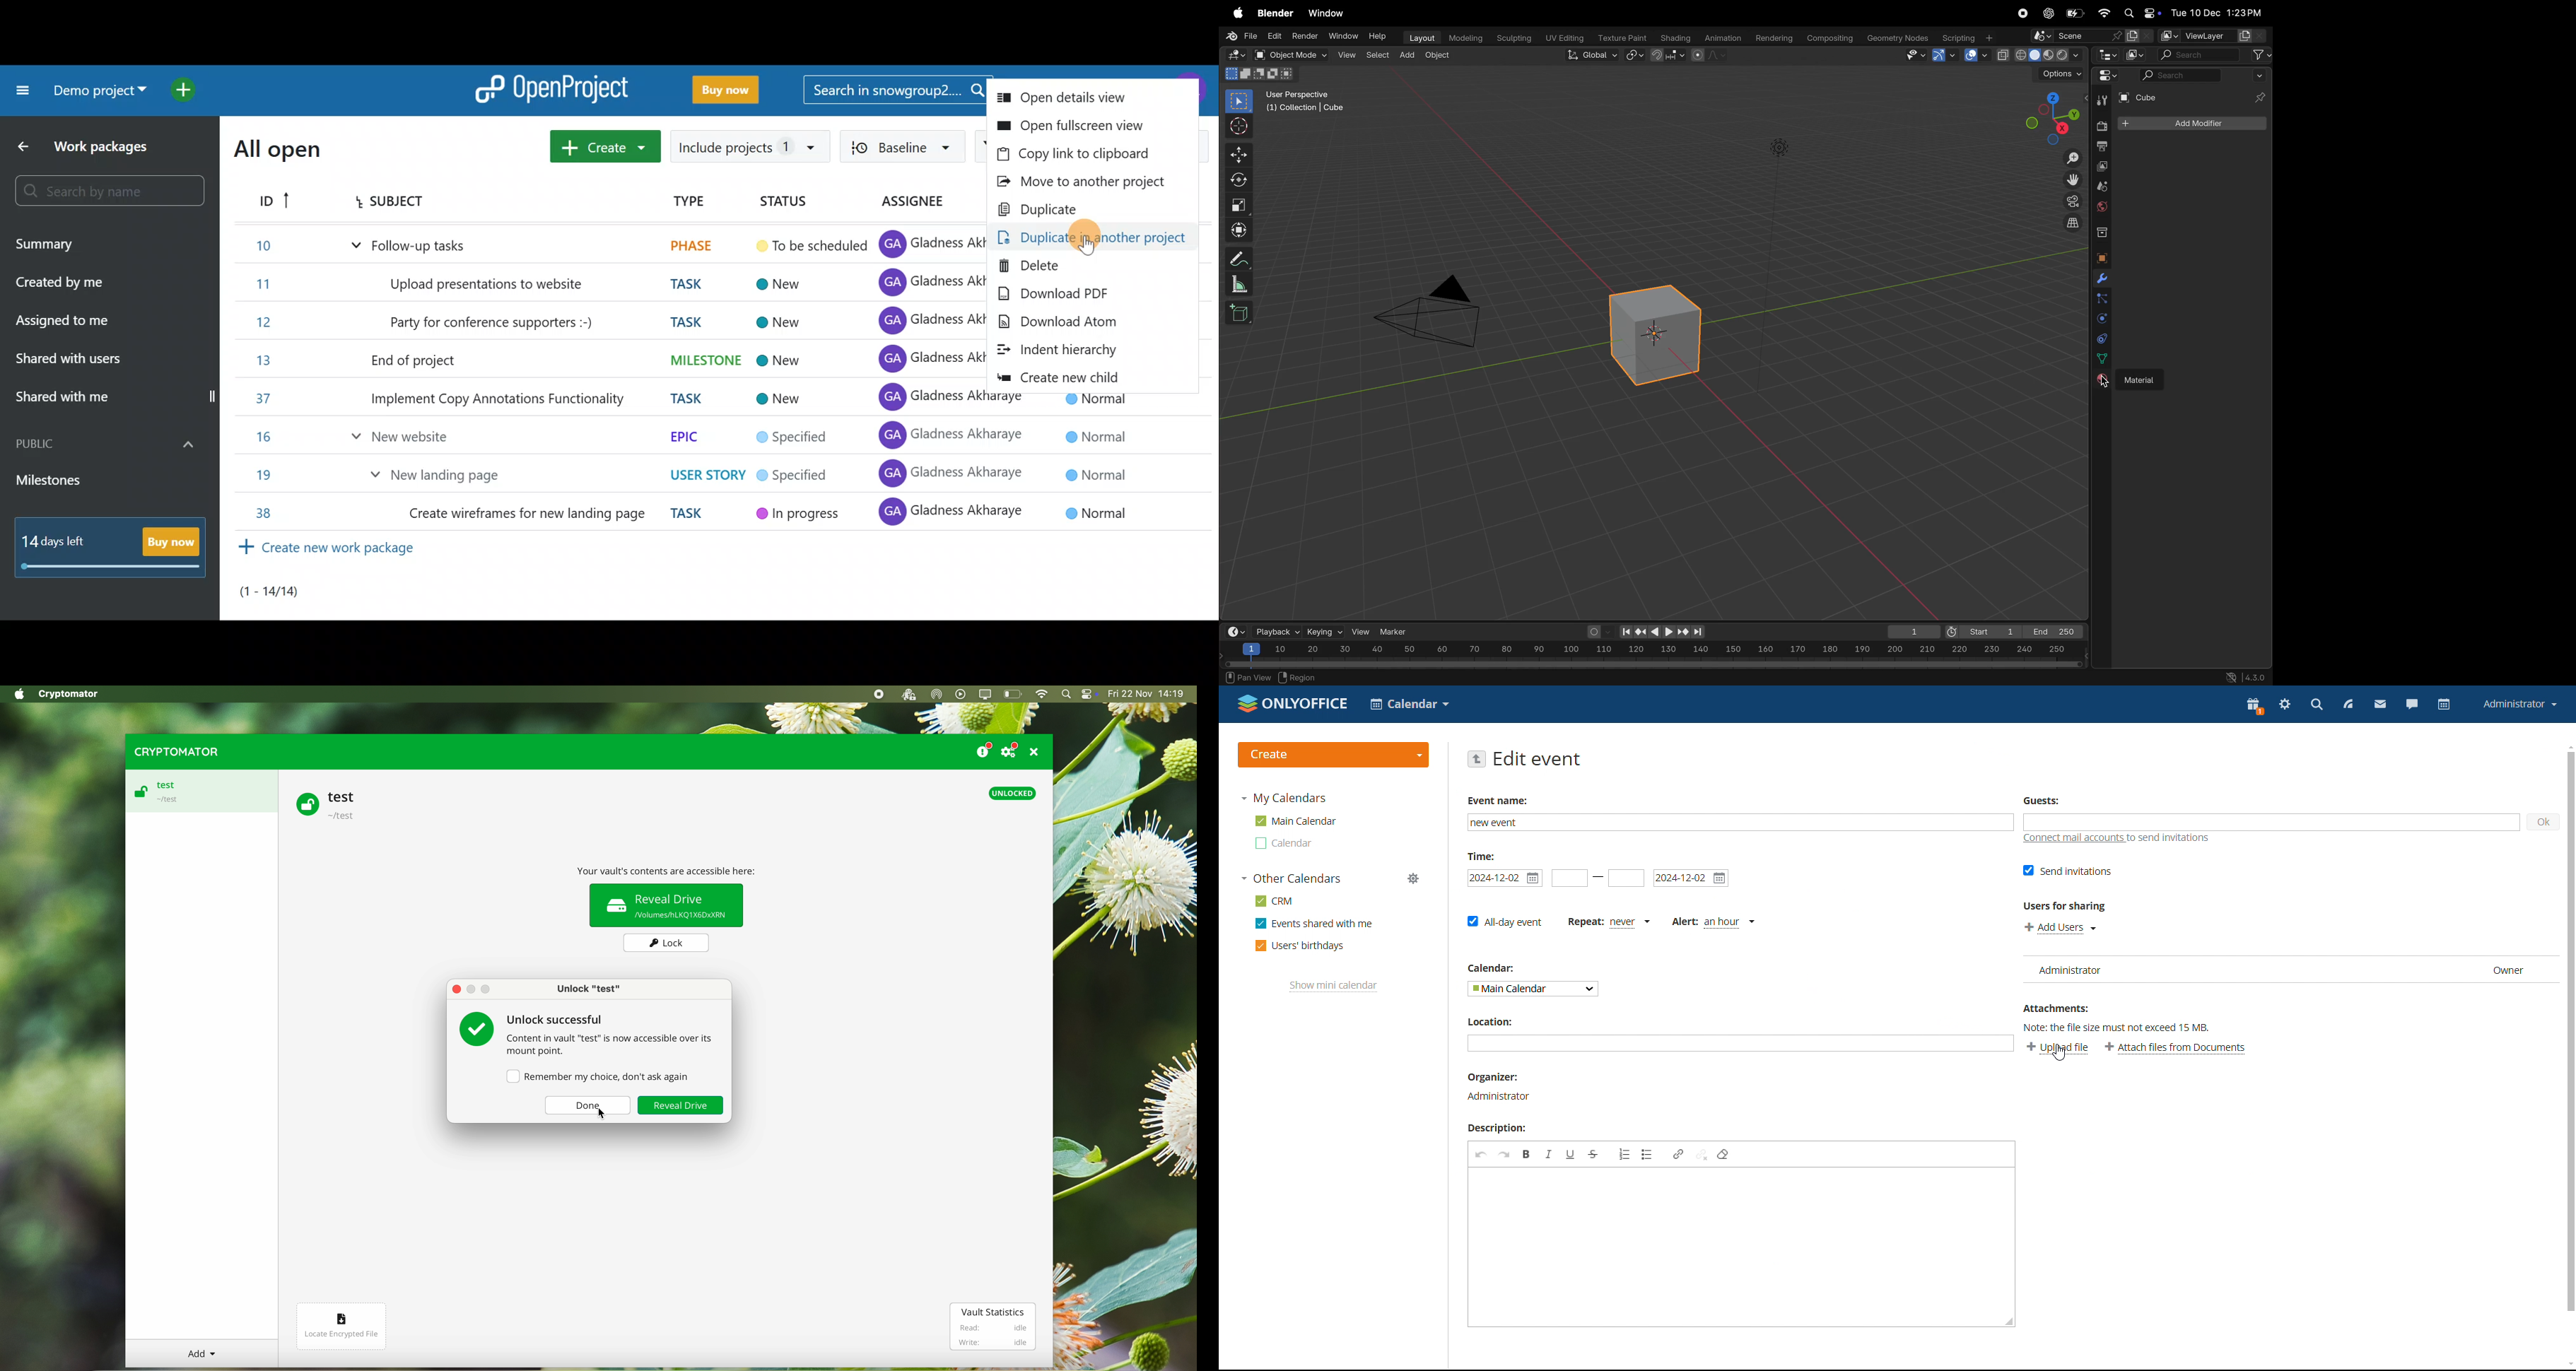 Image resolution: width=2576 pixels, height=1372 pixels. Describe the element at coordinates (693, 397) in the screenshot. I see `TASK` at that location.